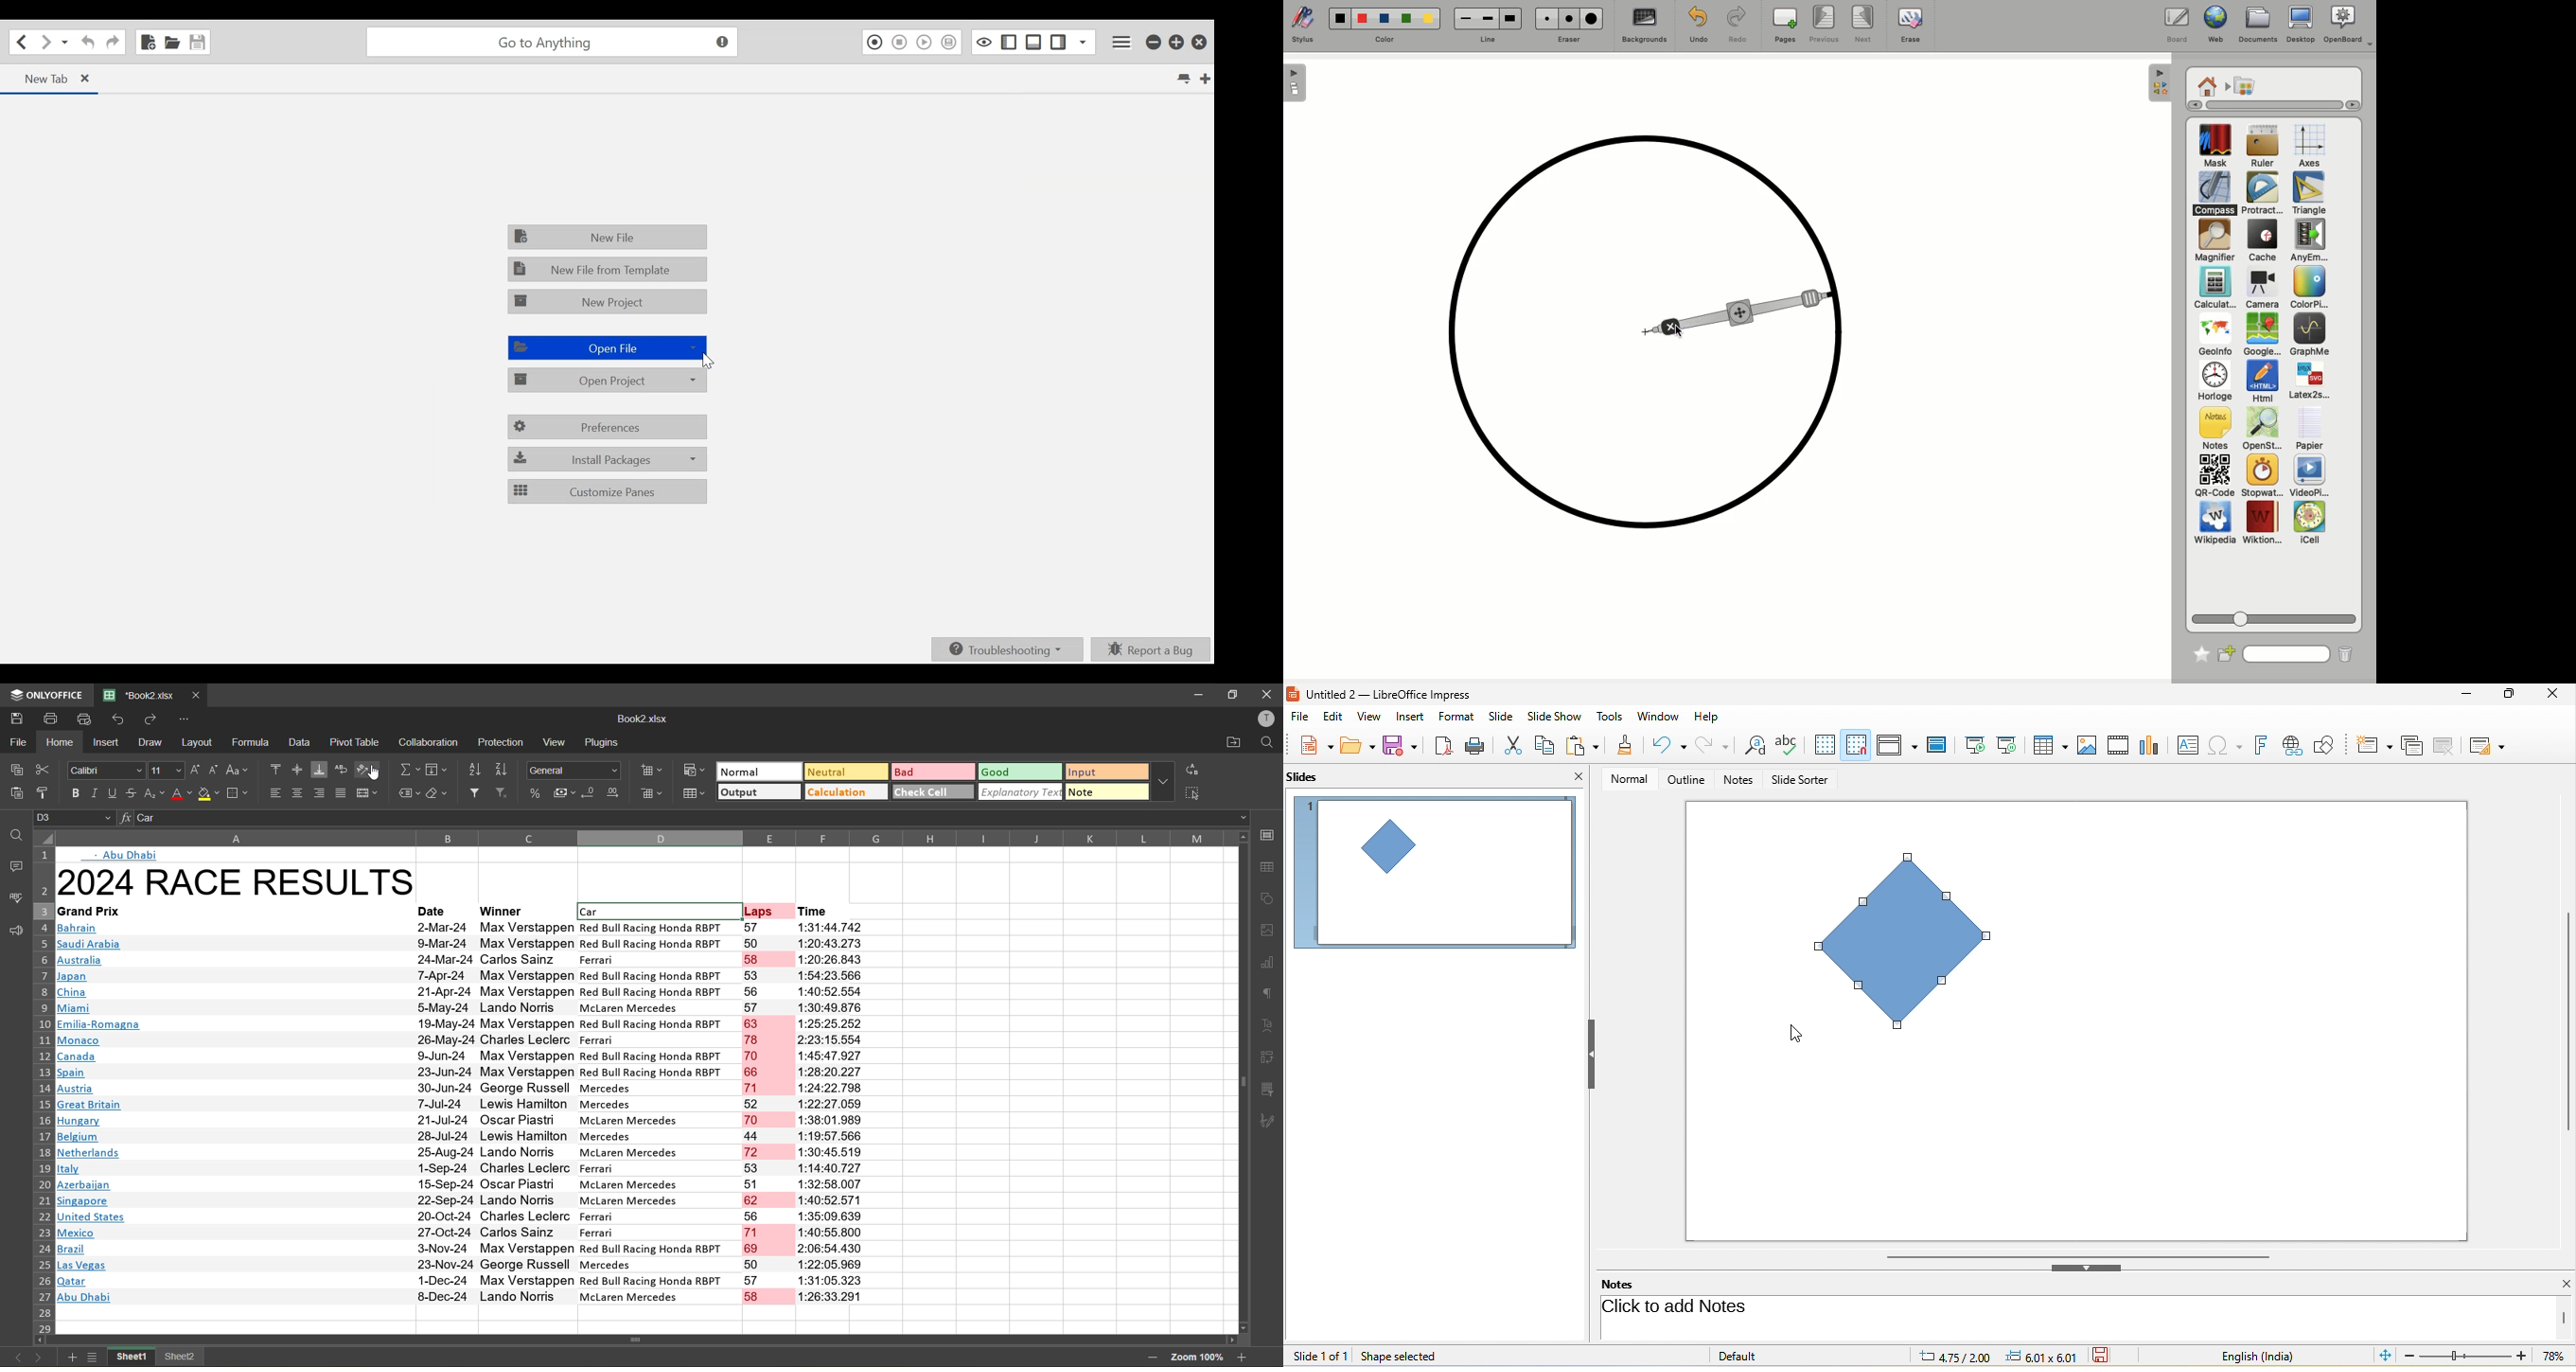 This screenshot has height=1372, width=2576. What do you see at coordinates (1630, 1284) in the screenshot?
I see `notes` at bounding box center [1630, 1284].